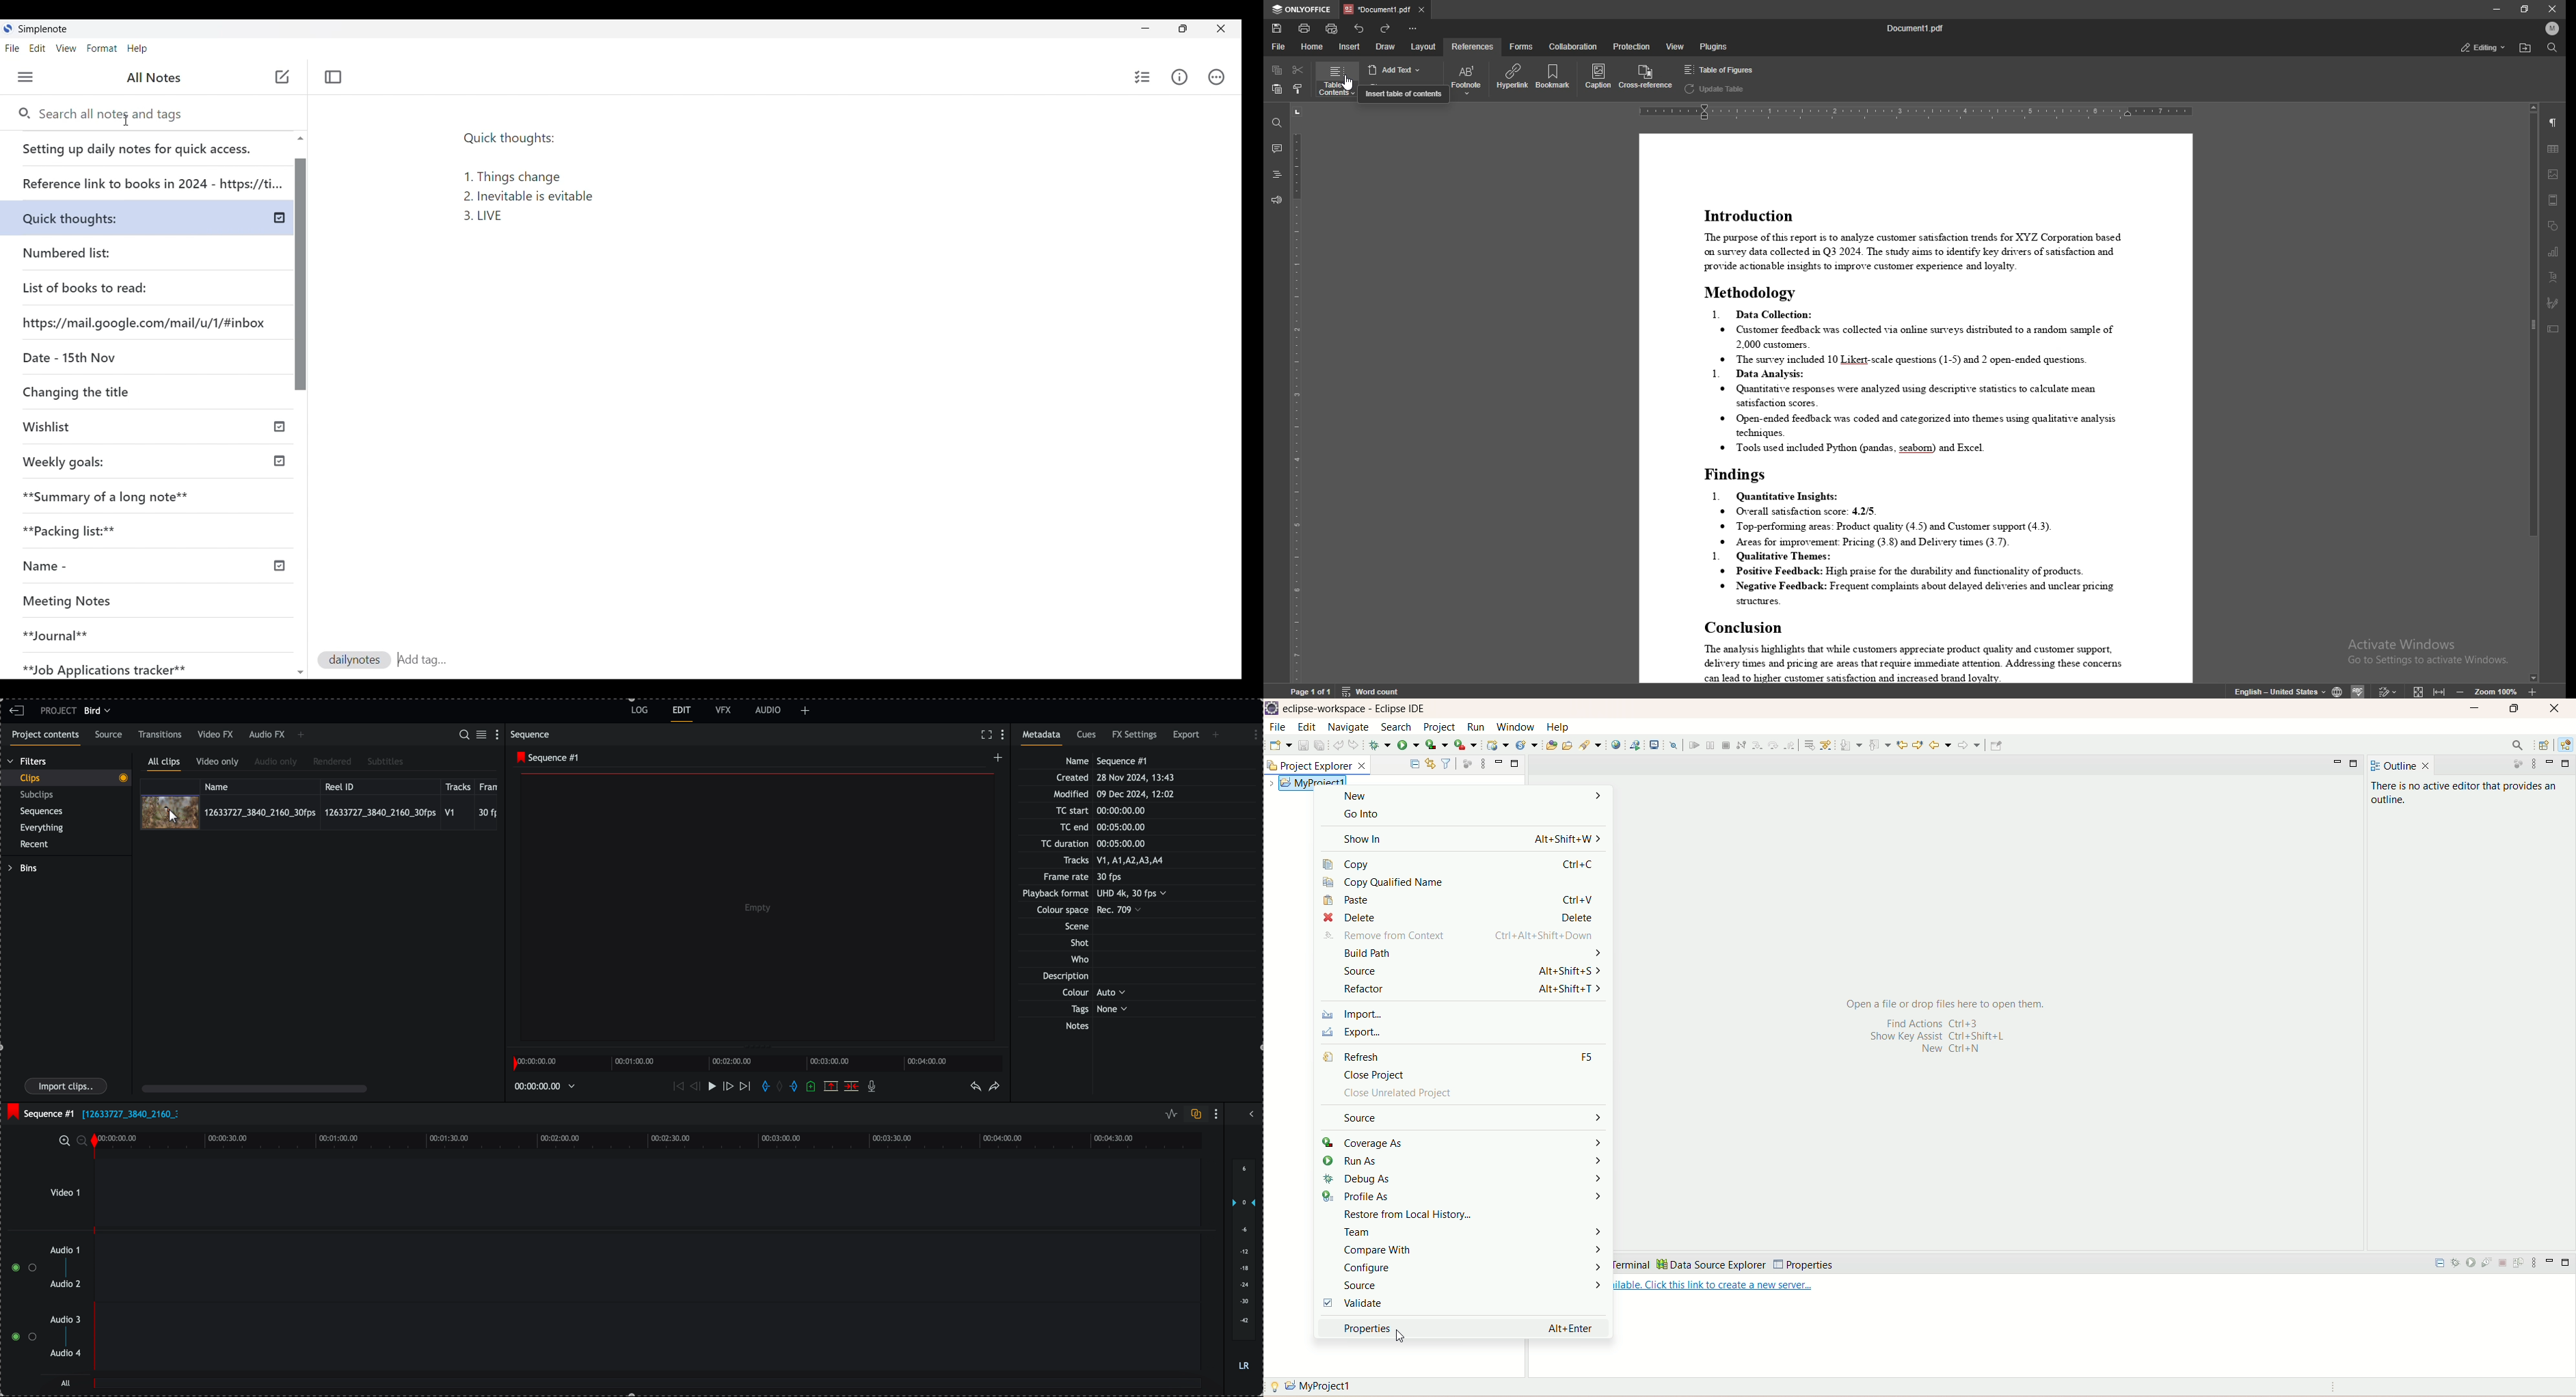 The image size is (2576, 1400). What do you see at coordinates (1714, 47) in the screenshot?
I see `plugins` at bounding box center [1714, 47].